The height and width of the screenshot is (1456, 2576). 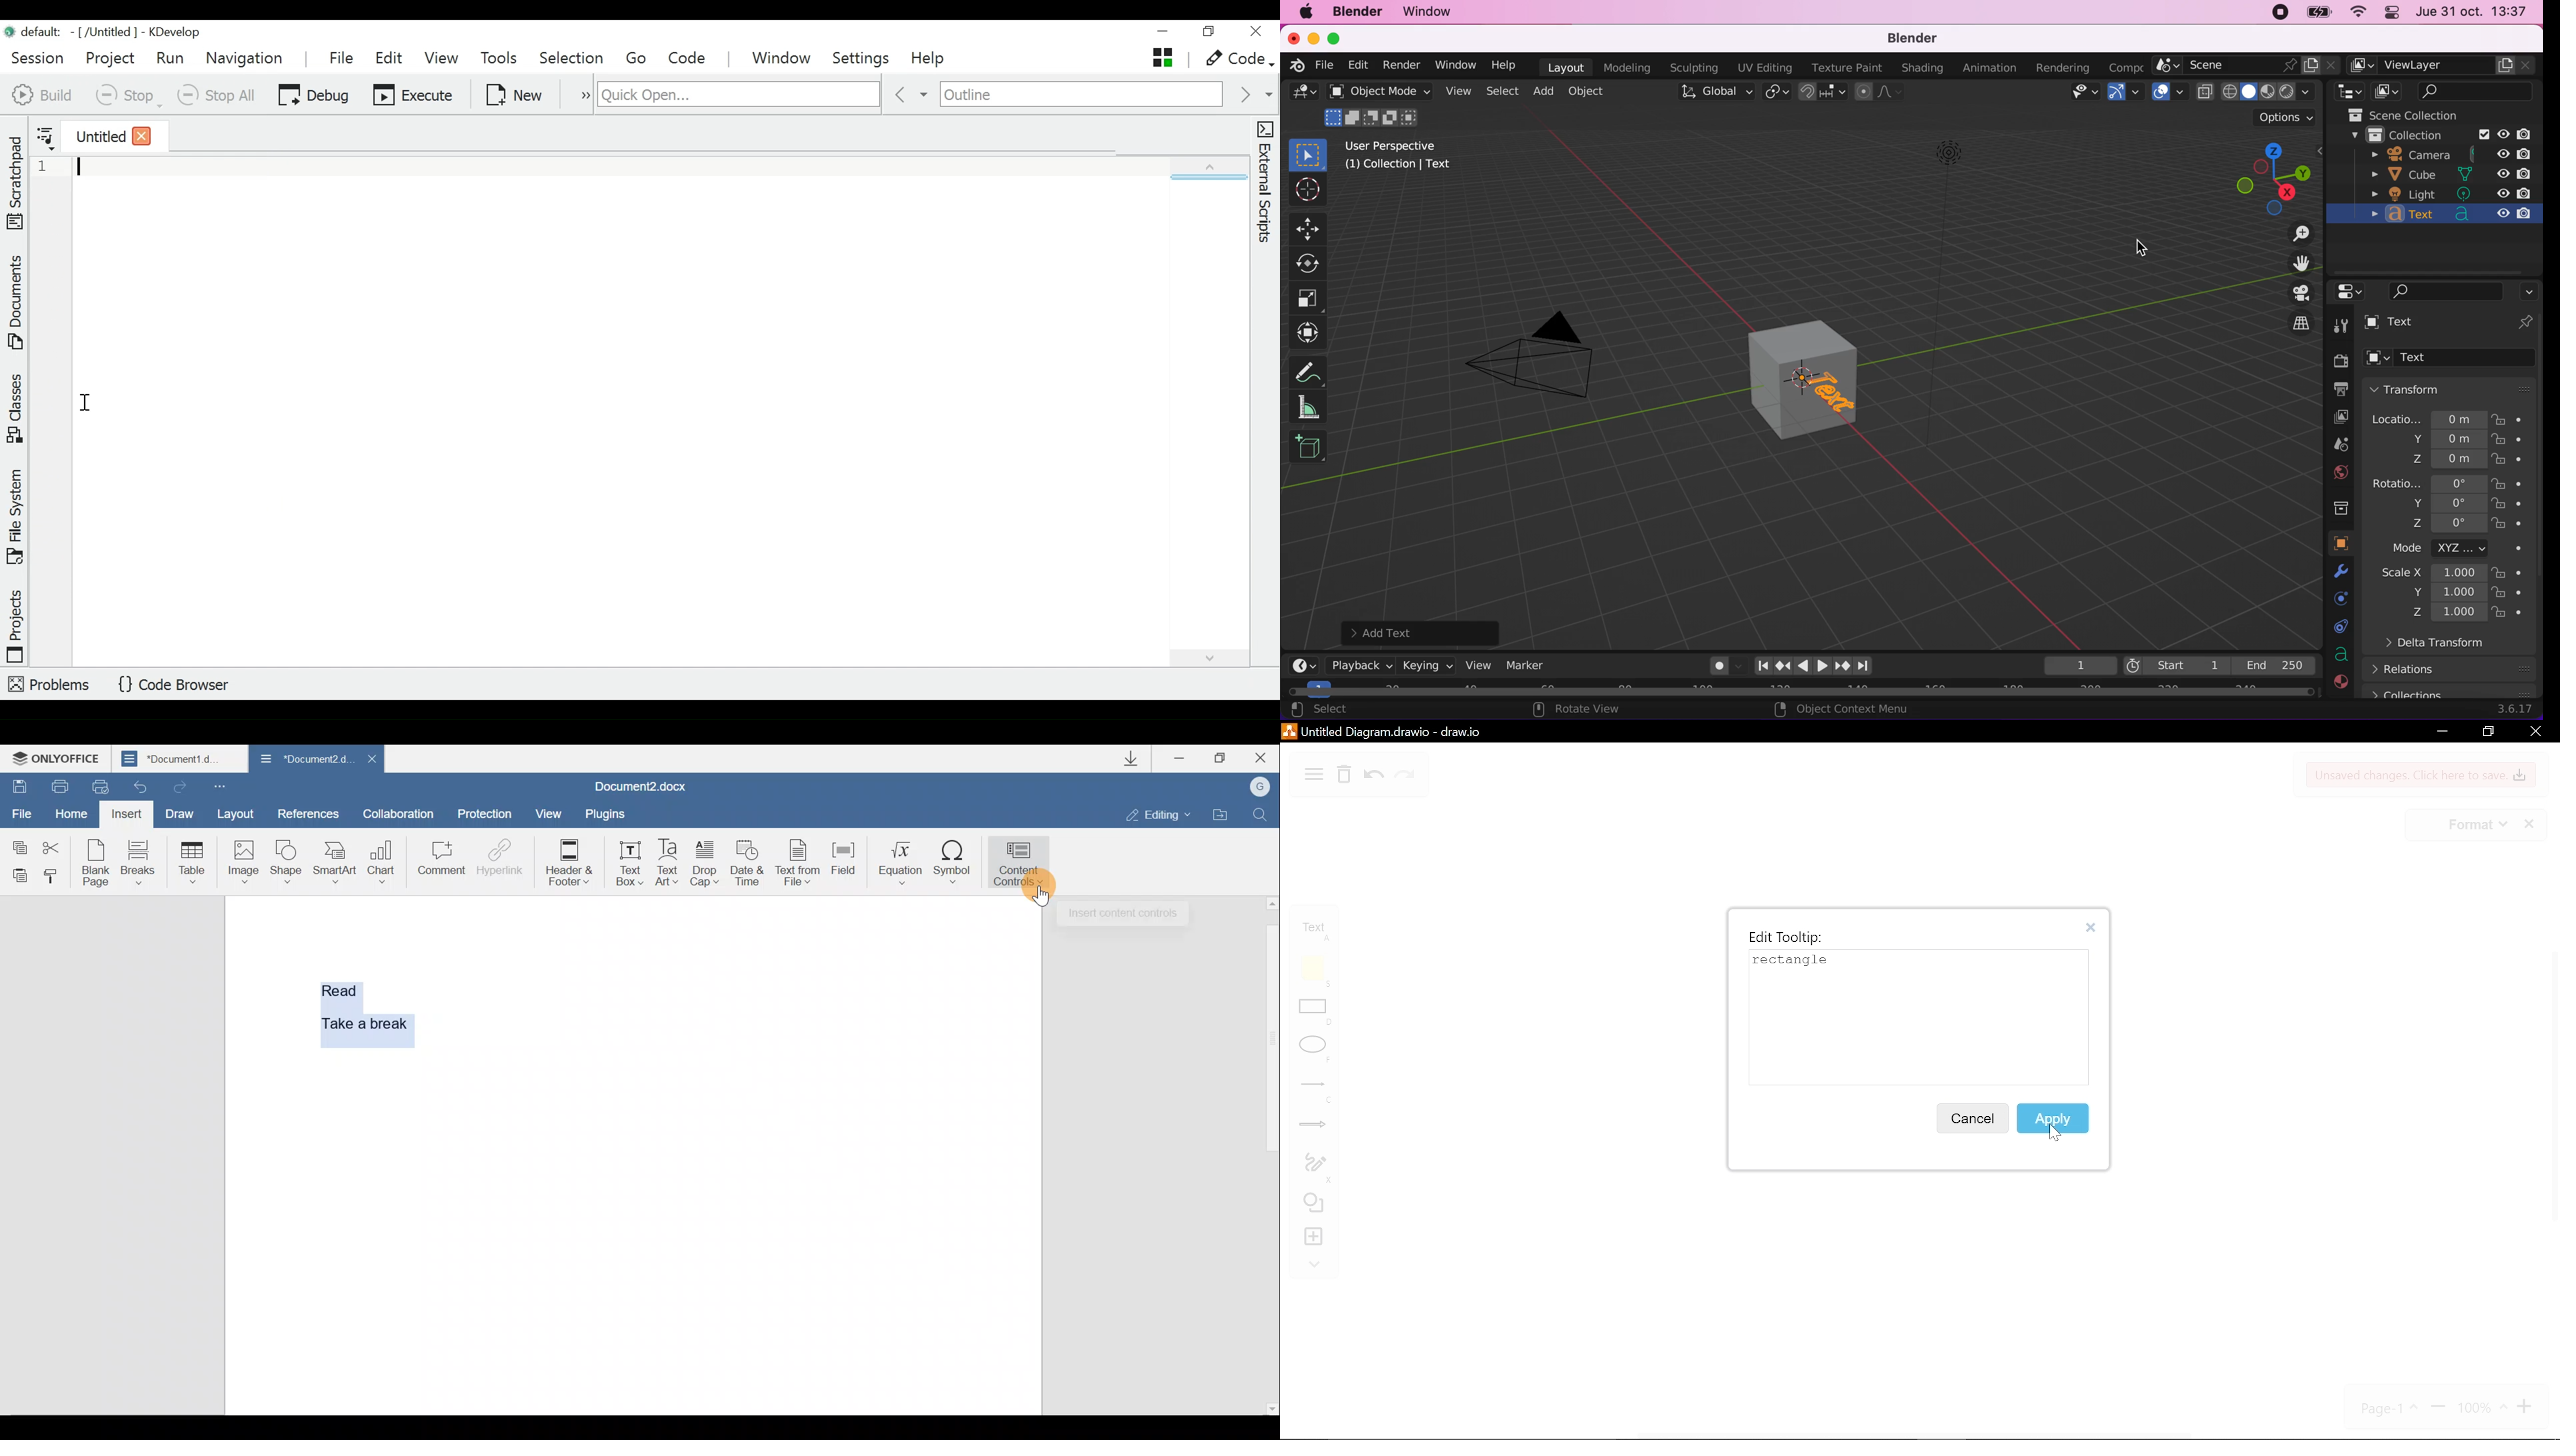 I want to click on G, so click(x=1261, y=786).